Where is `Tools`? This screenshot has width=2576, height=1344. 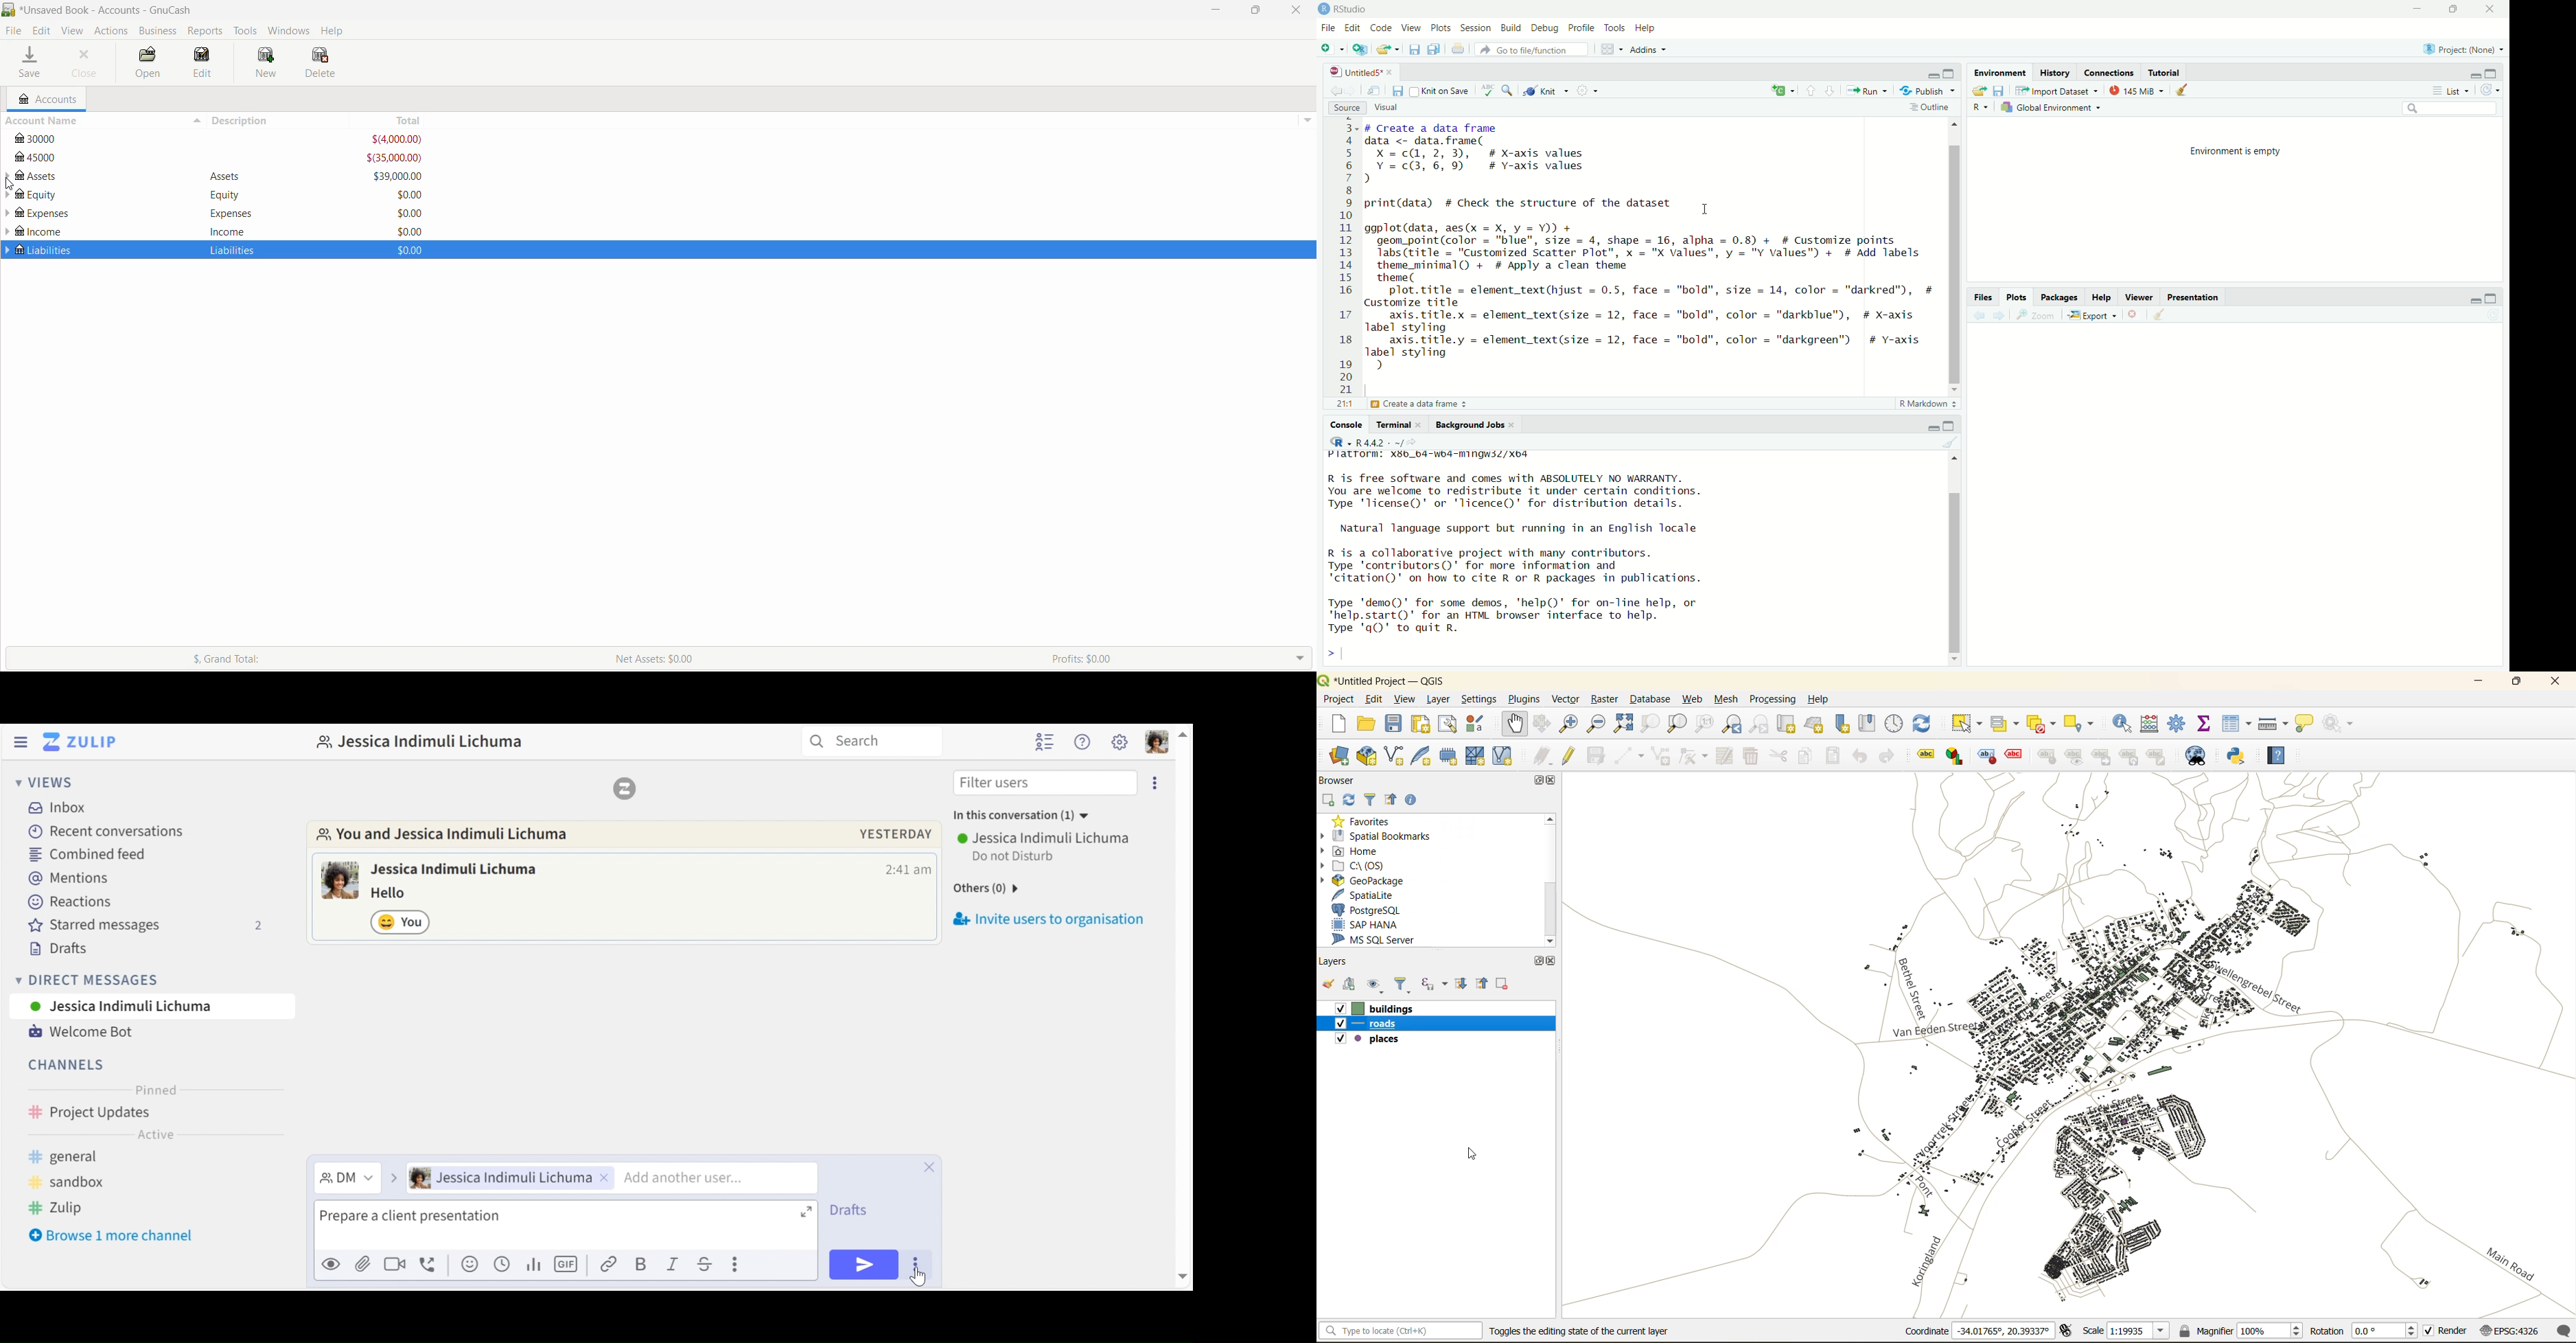
Tools is located at coordinates (1615, 29).